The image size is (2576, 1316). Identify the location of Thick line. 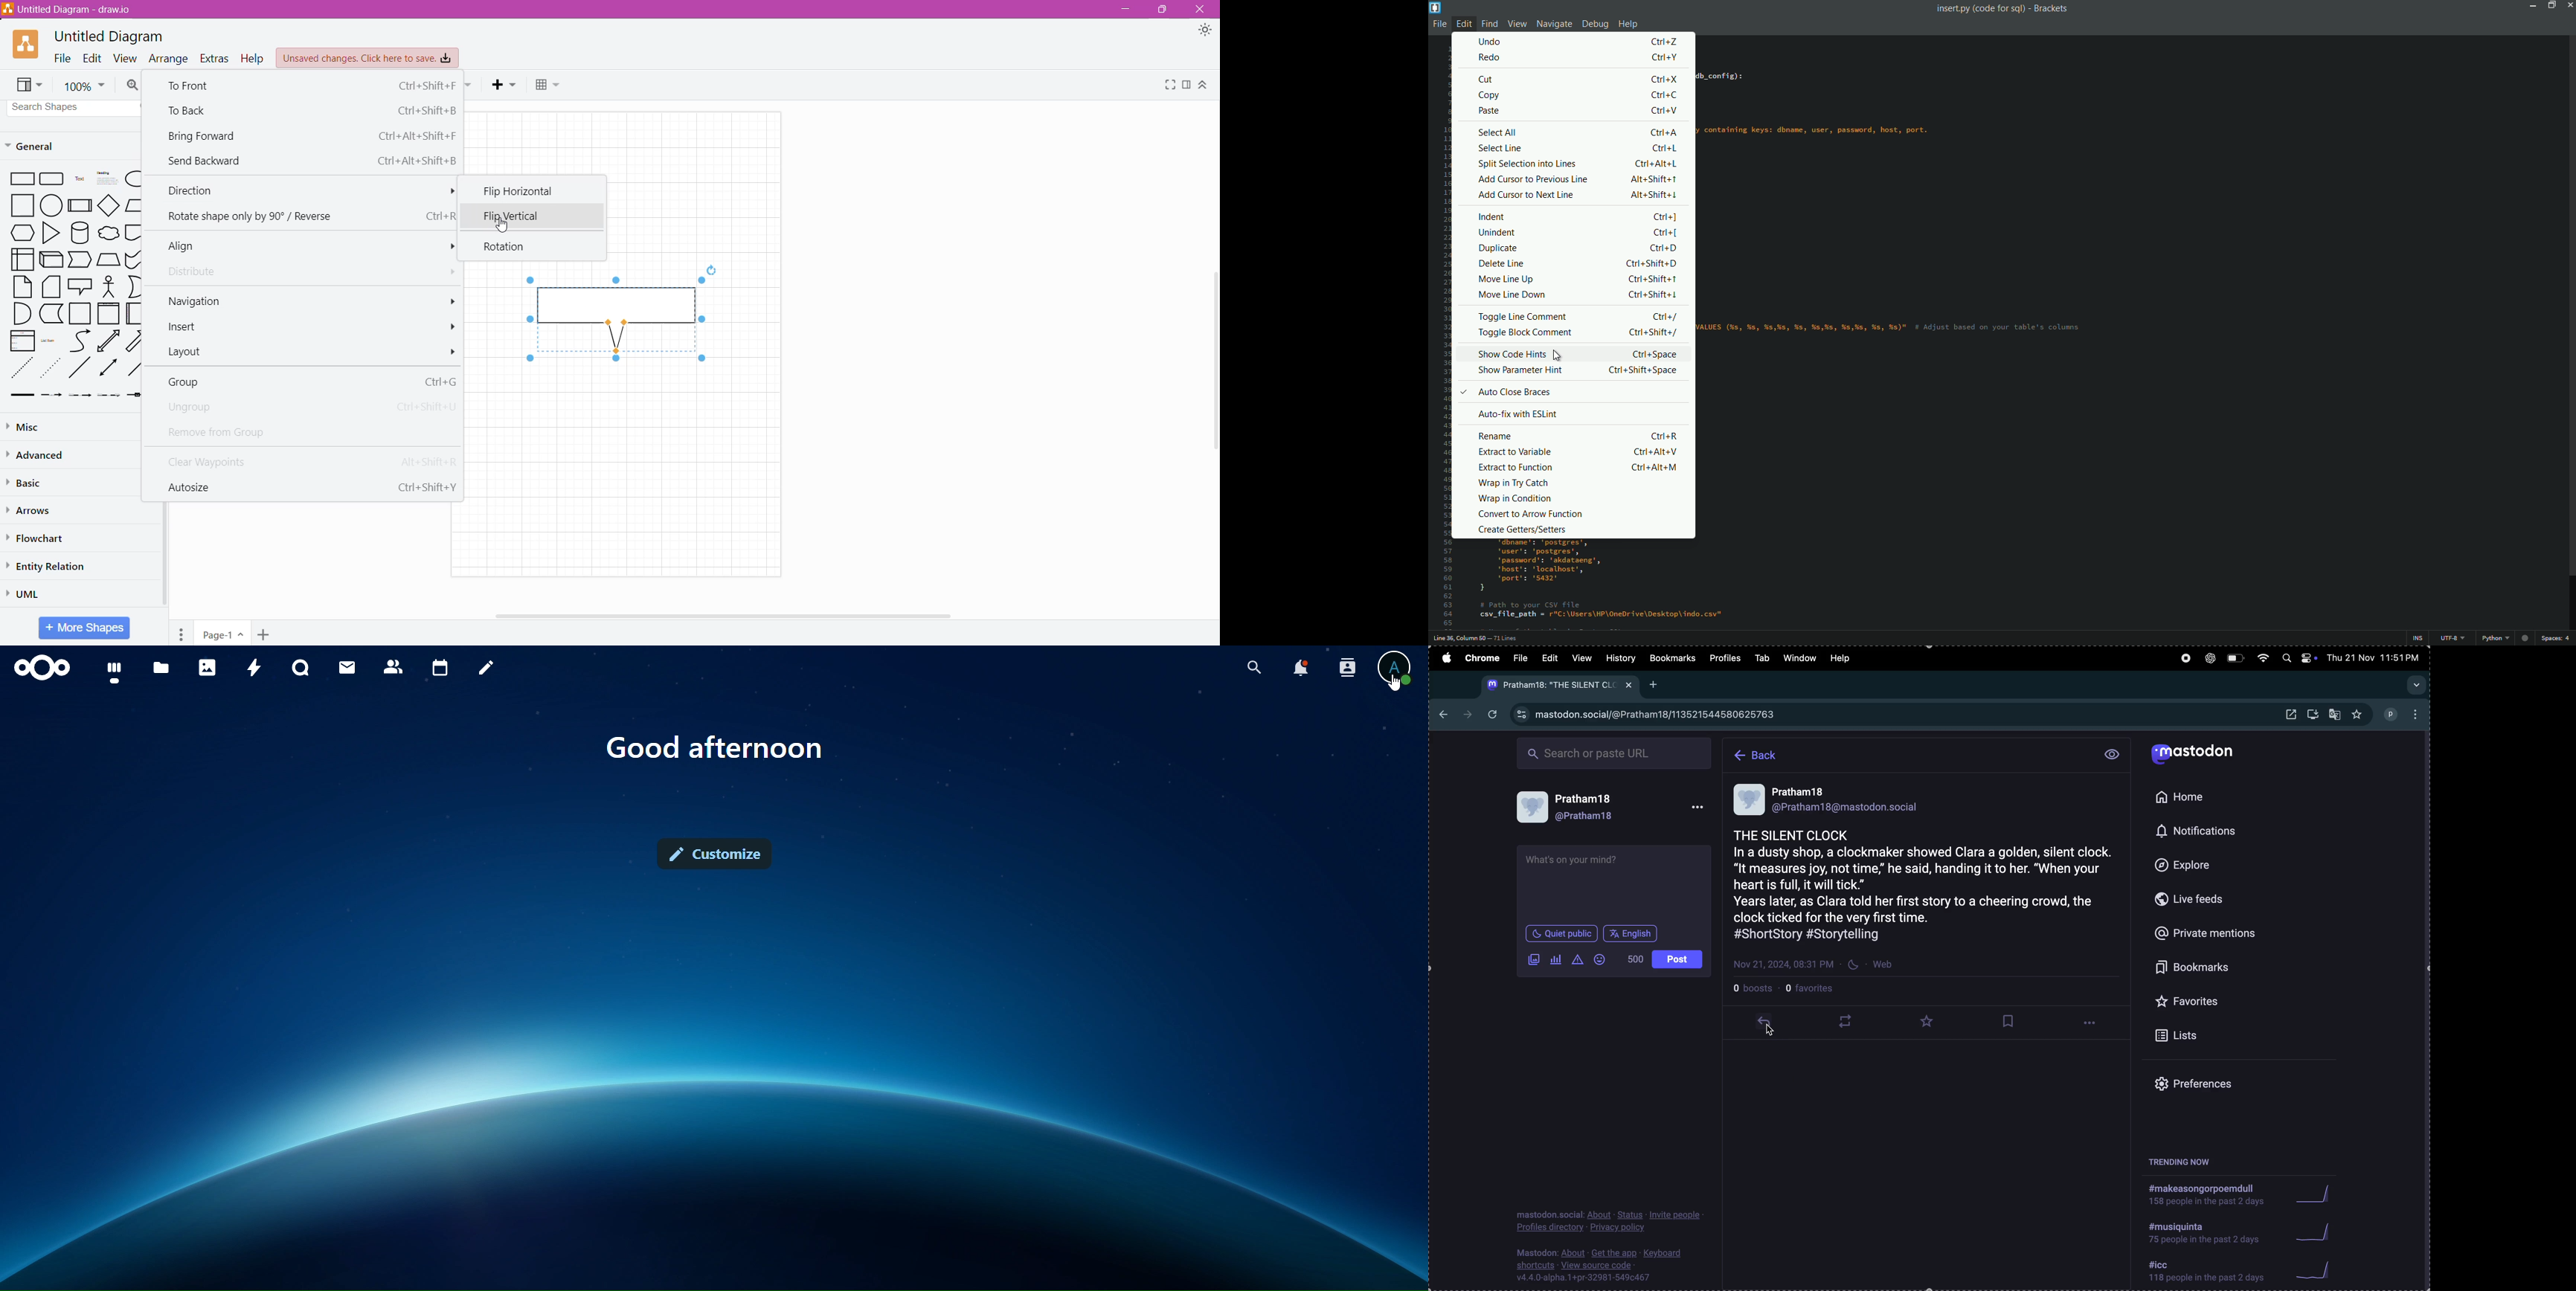
(22, 396).